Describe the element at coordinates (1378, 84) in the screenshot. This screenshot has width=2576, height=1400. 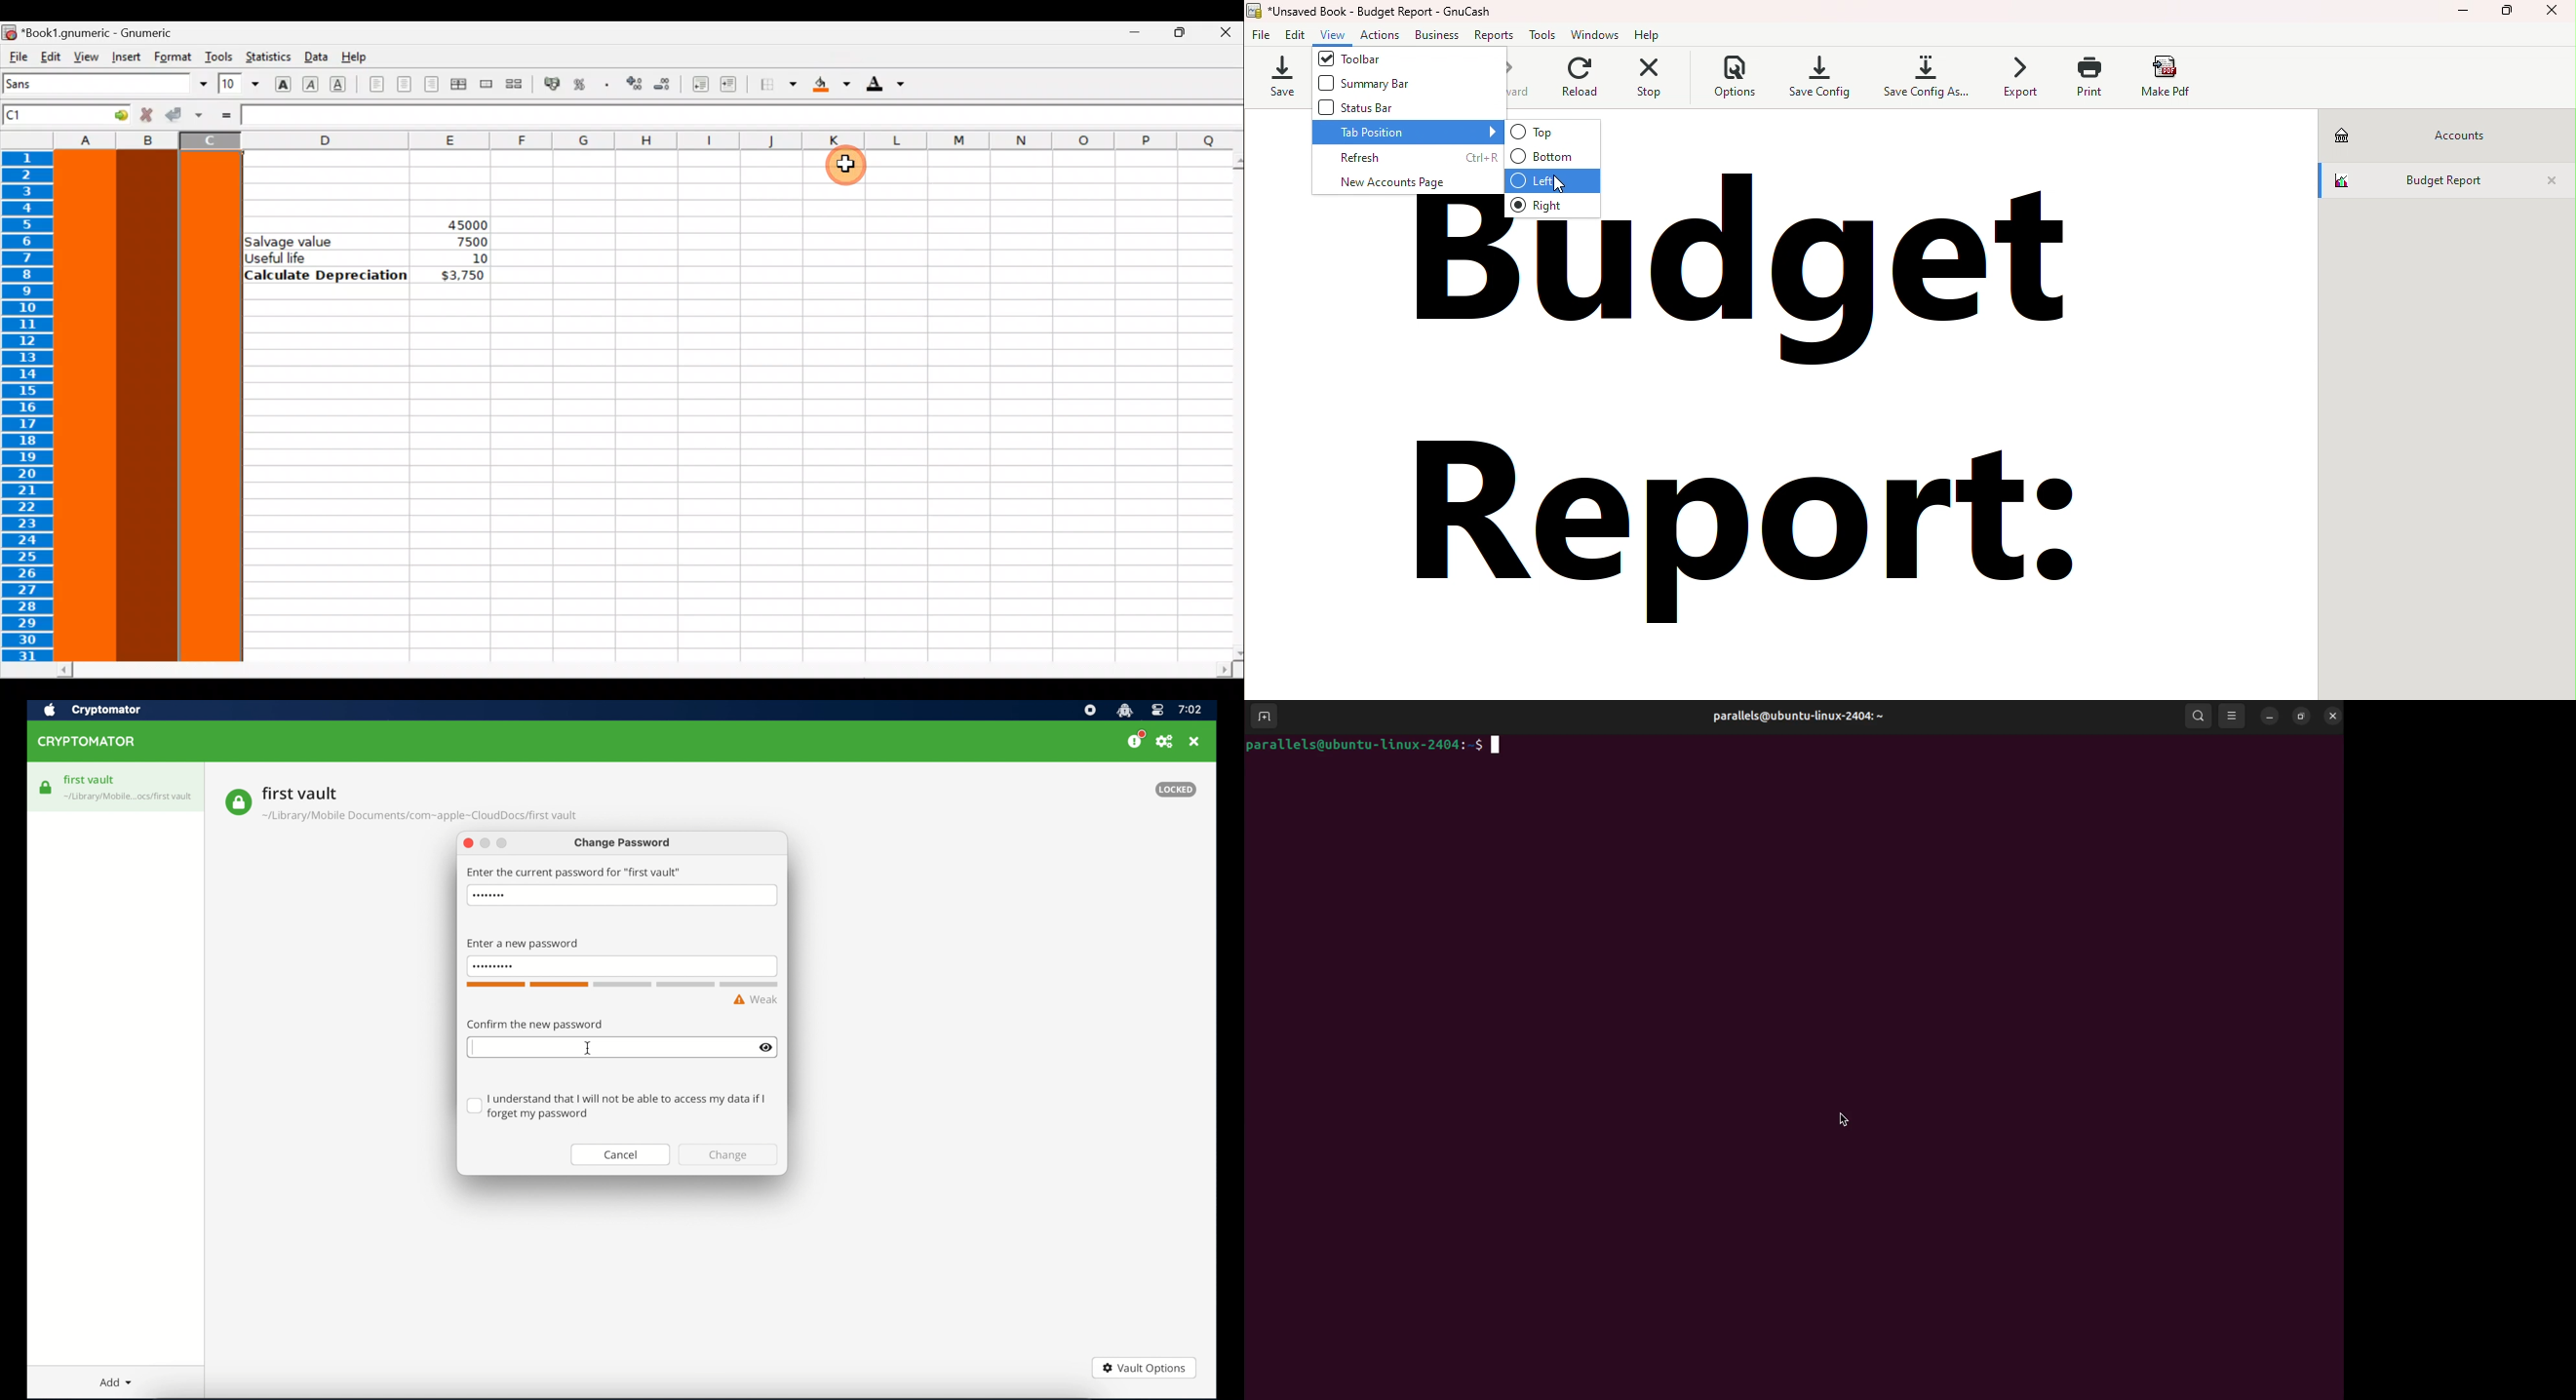
I see `Summary bar` at that location.